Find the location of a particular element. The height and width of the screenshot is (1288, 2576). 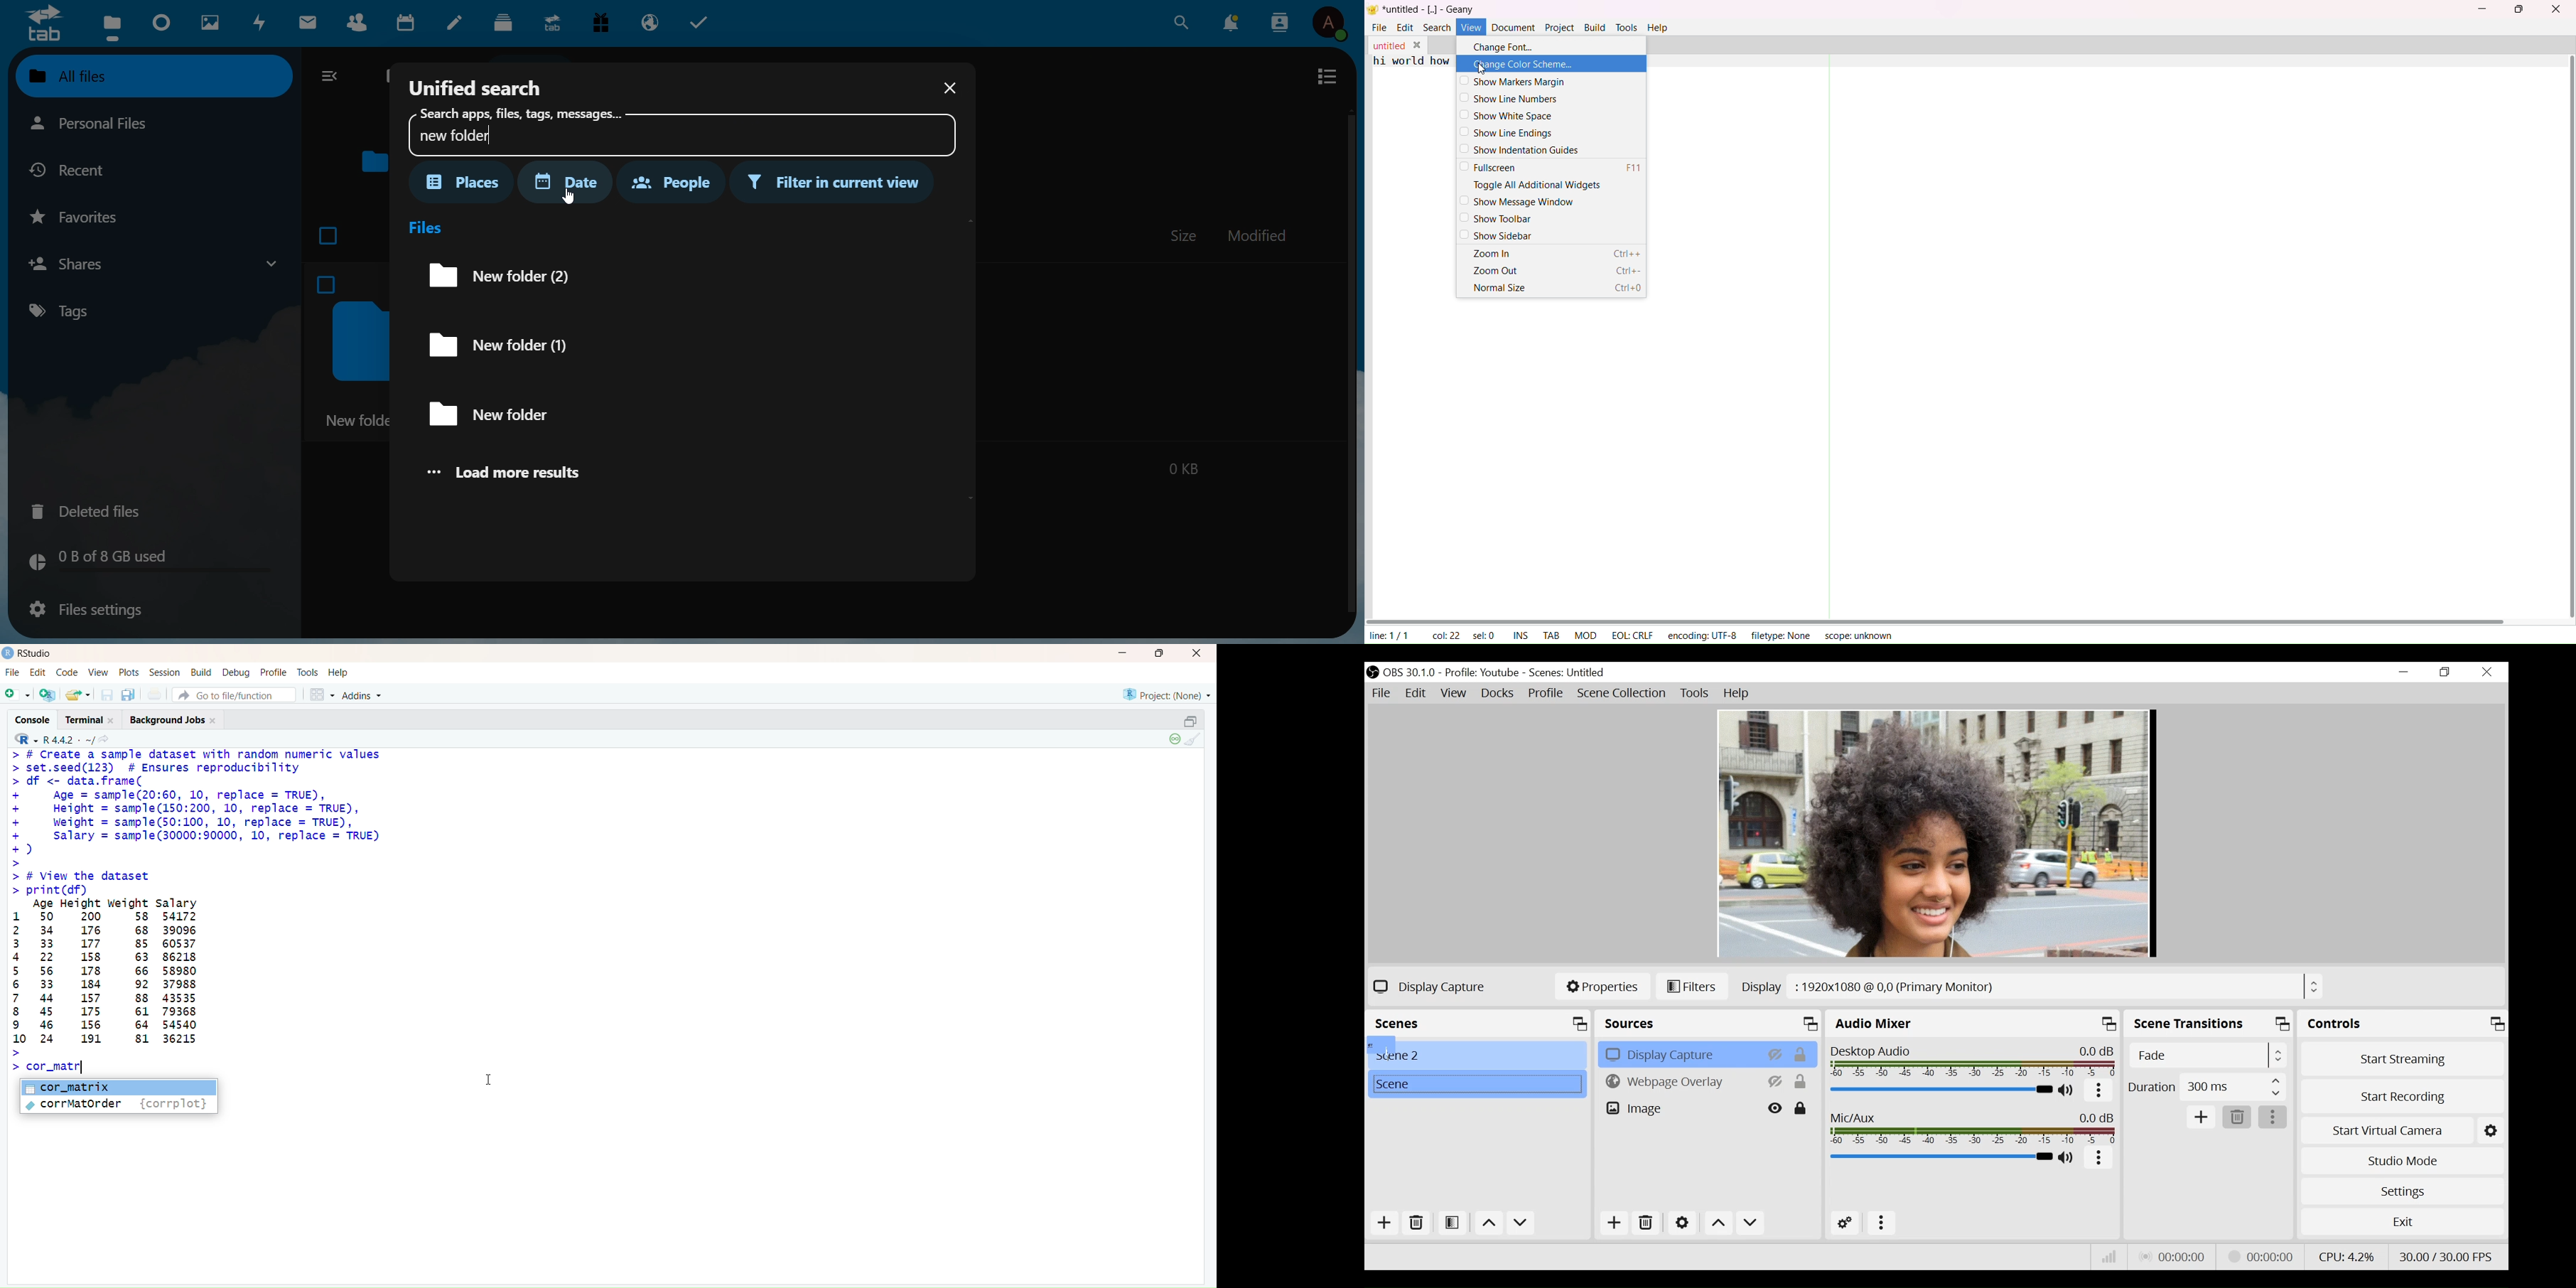

View is located at coordinates (98, 672).